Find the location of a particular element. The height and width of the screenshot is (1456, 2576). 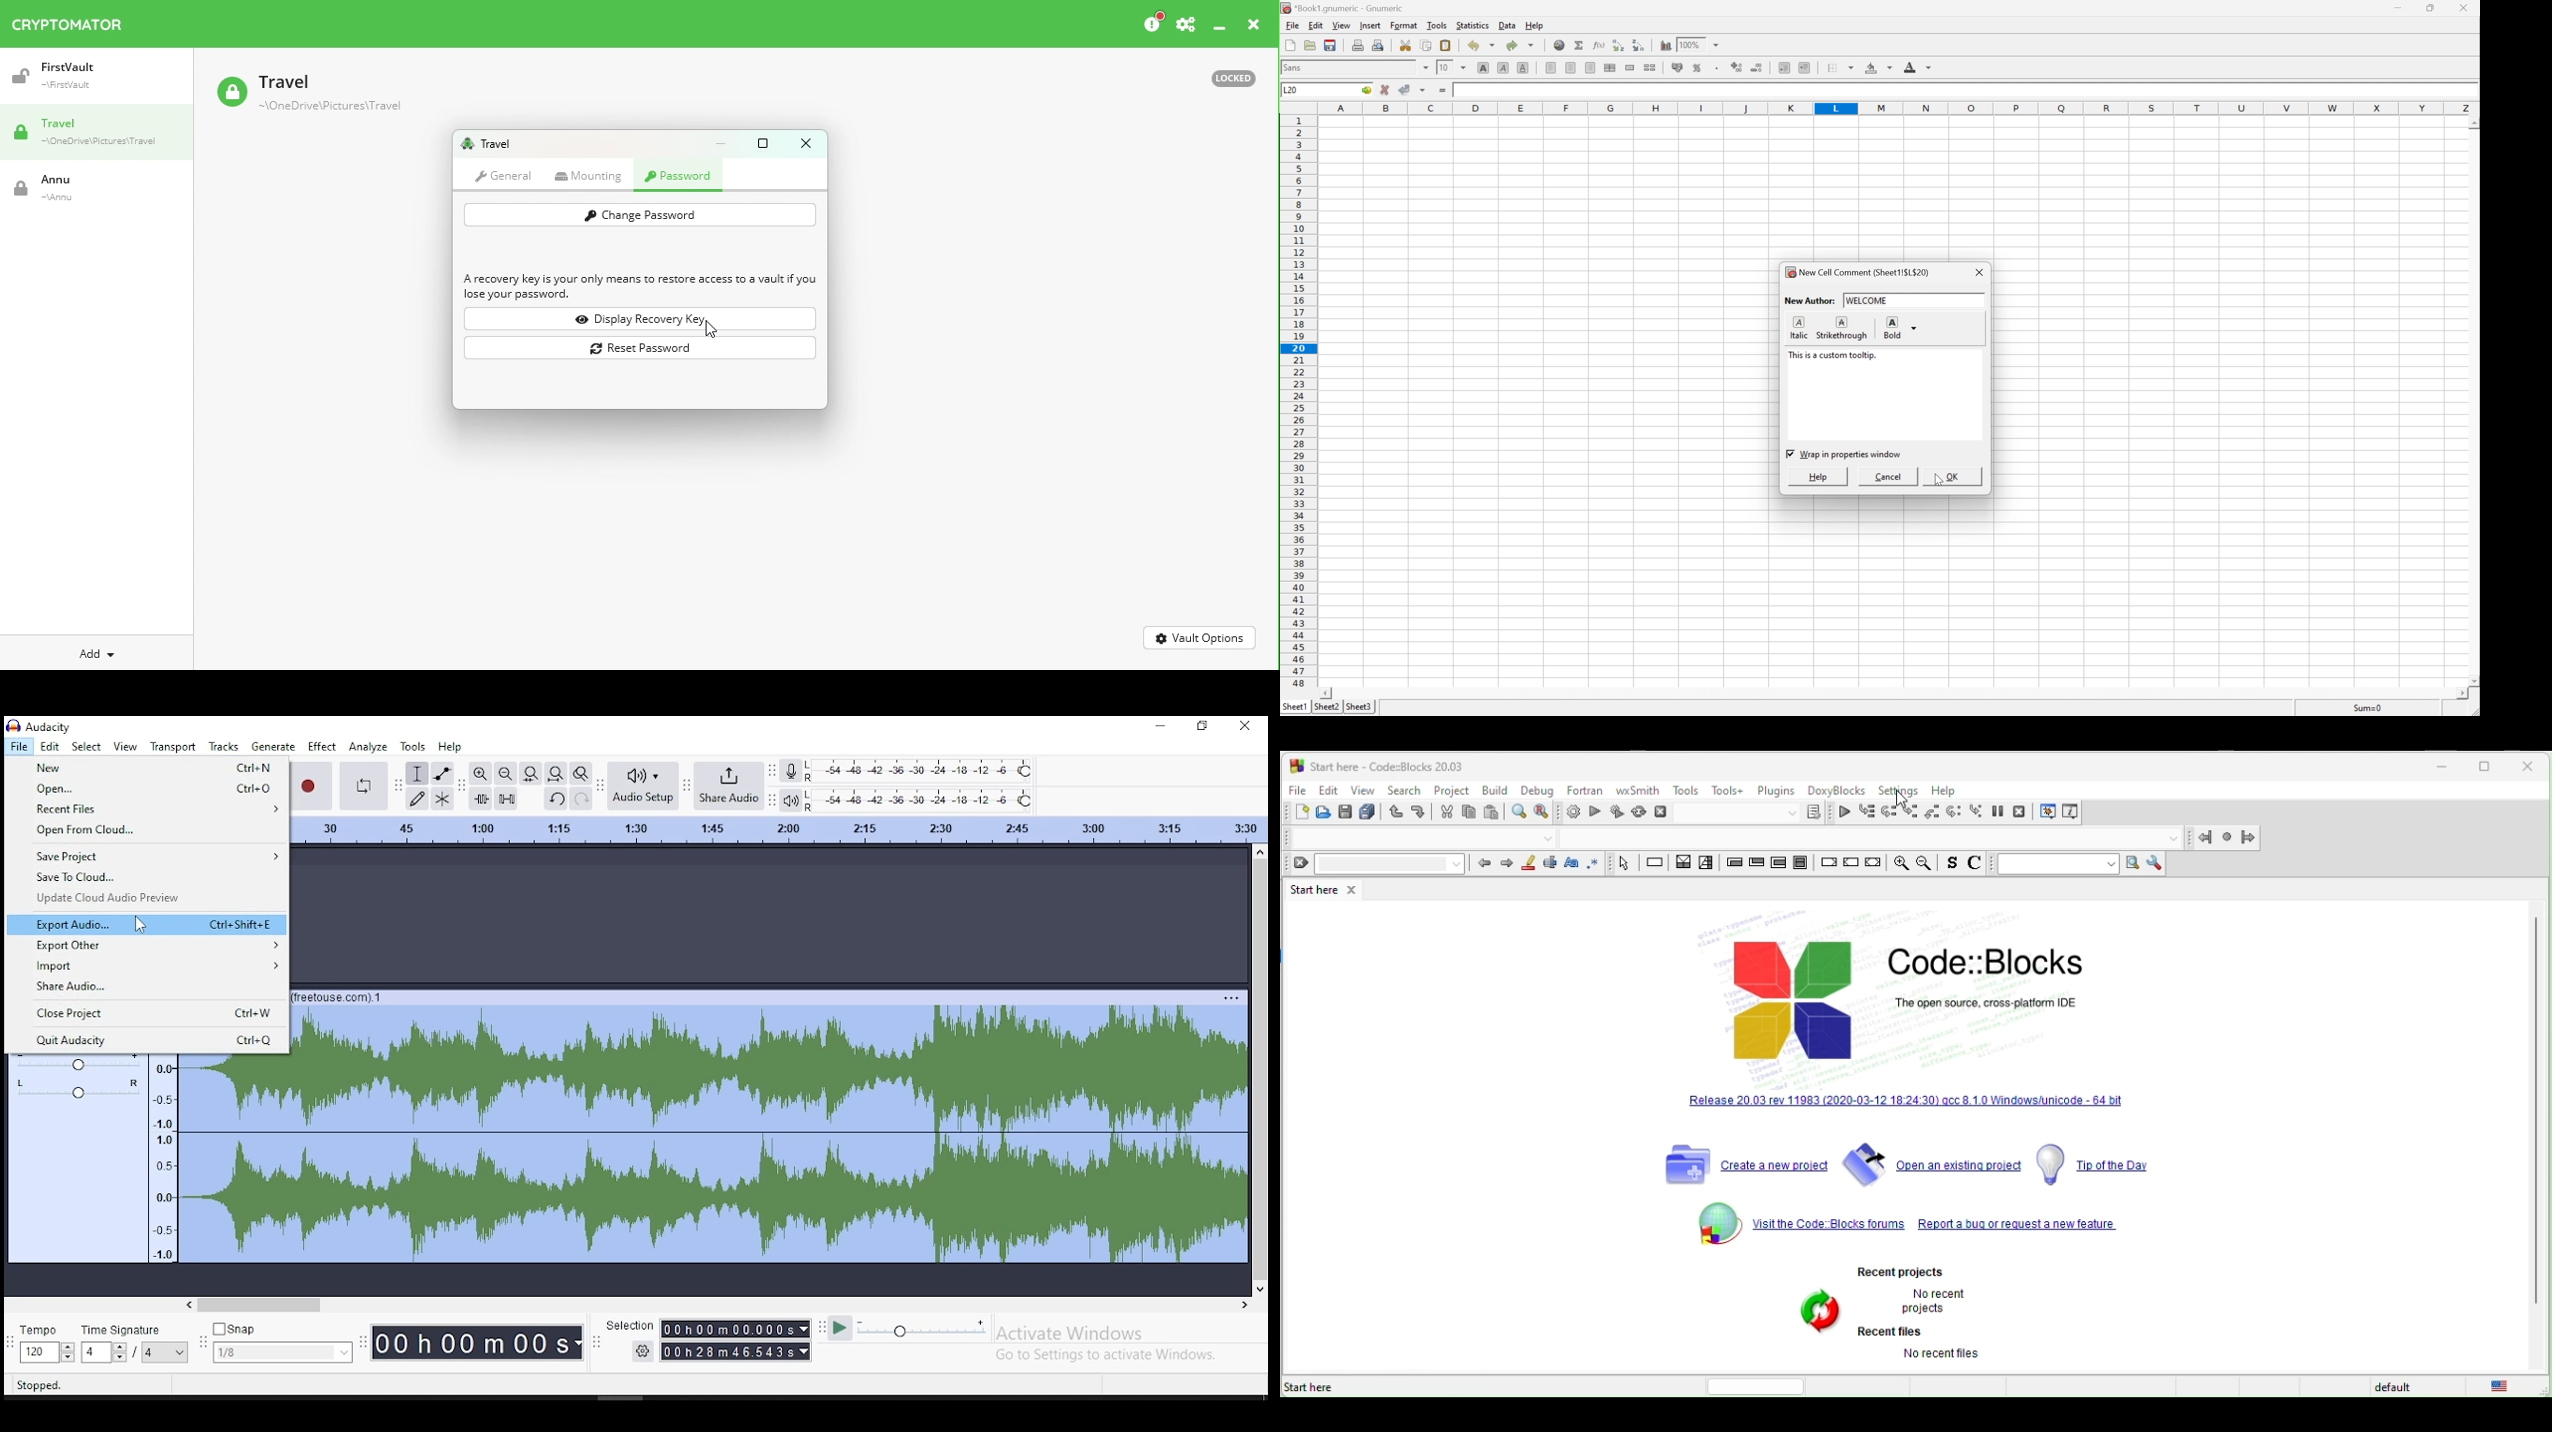

Sum=0 is located at coordinates (2366, 708).